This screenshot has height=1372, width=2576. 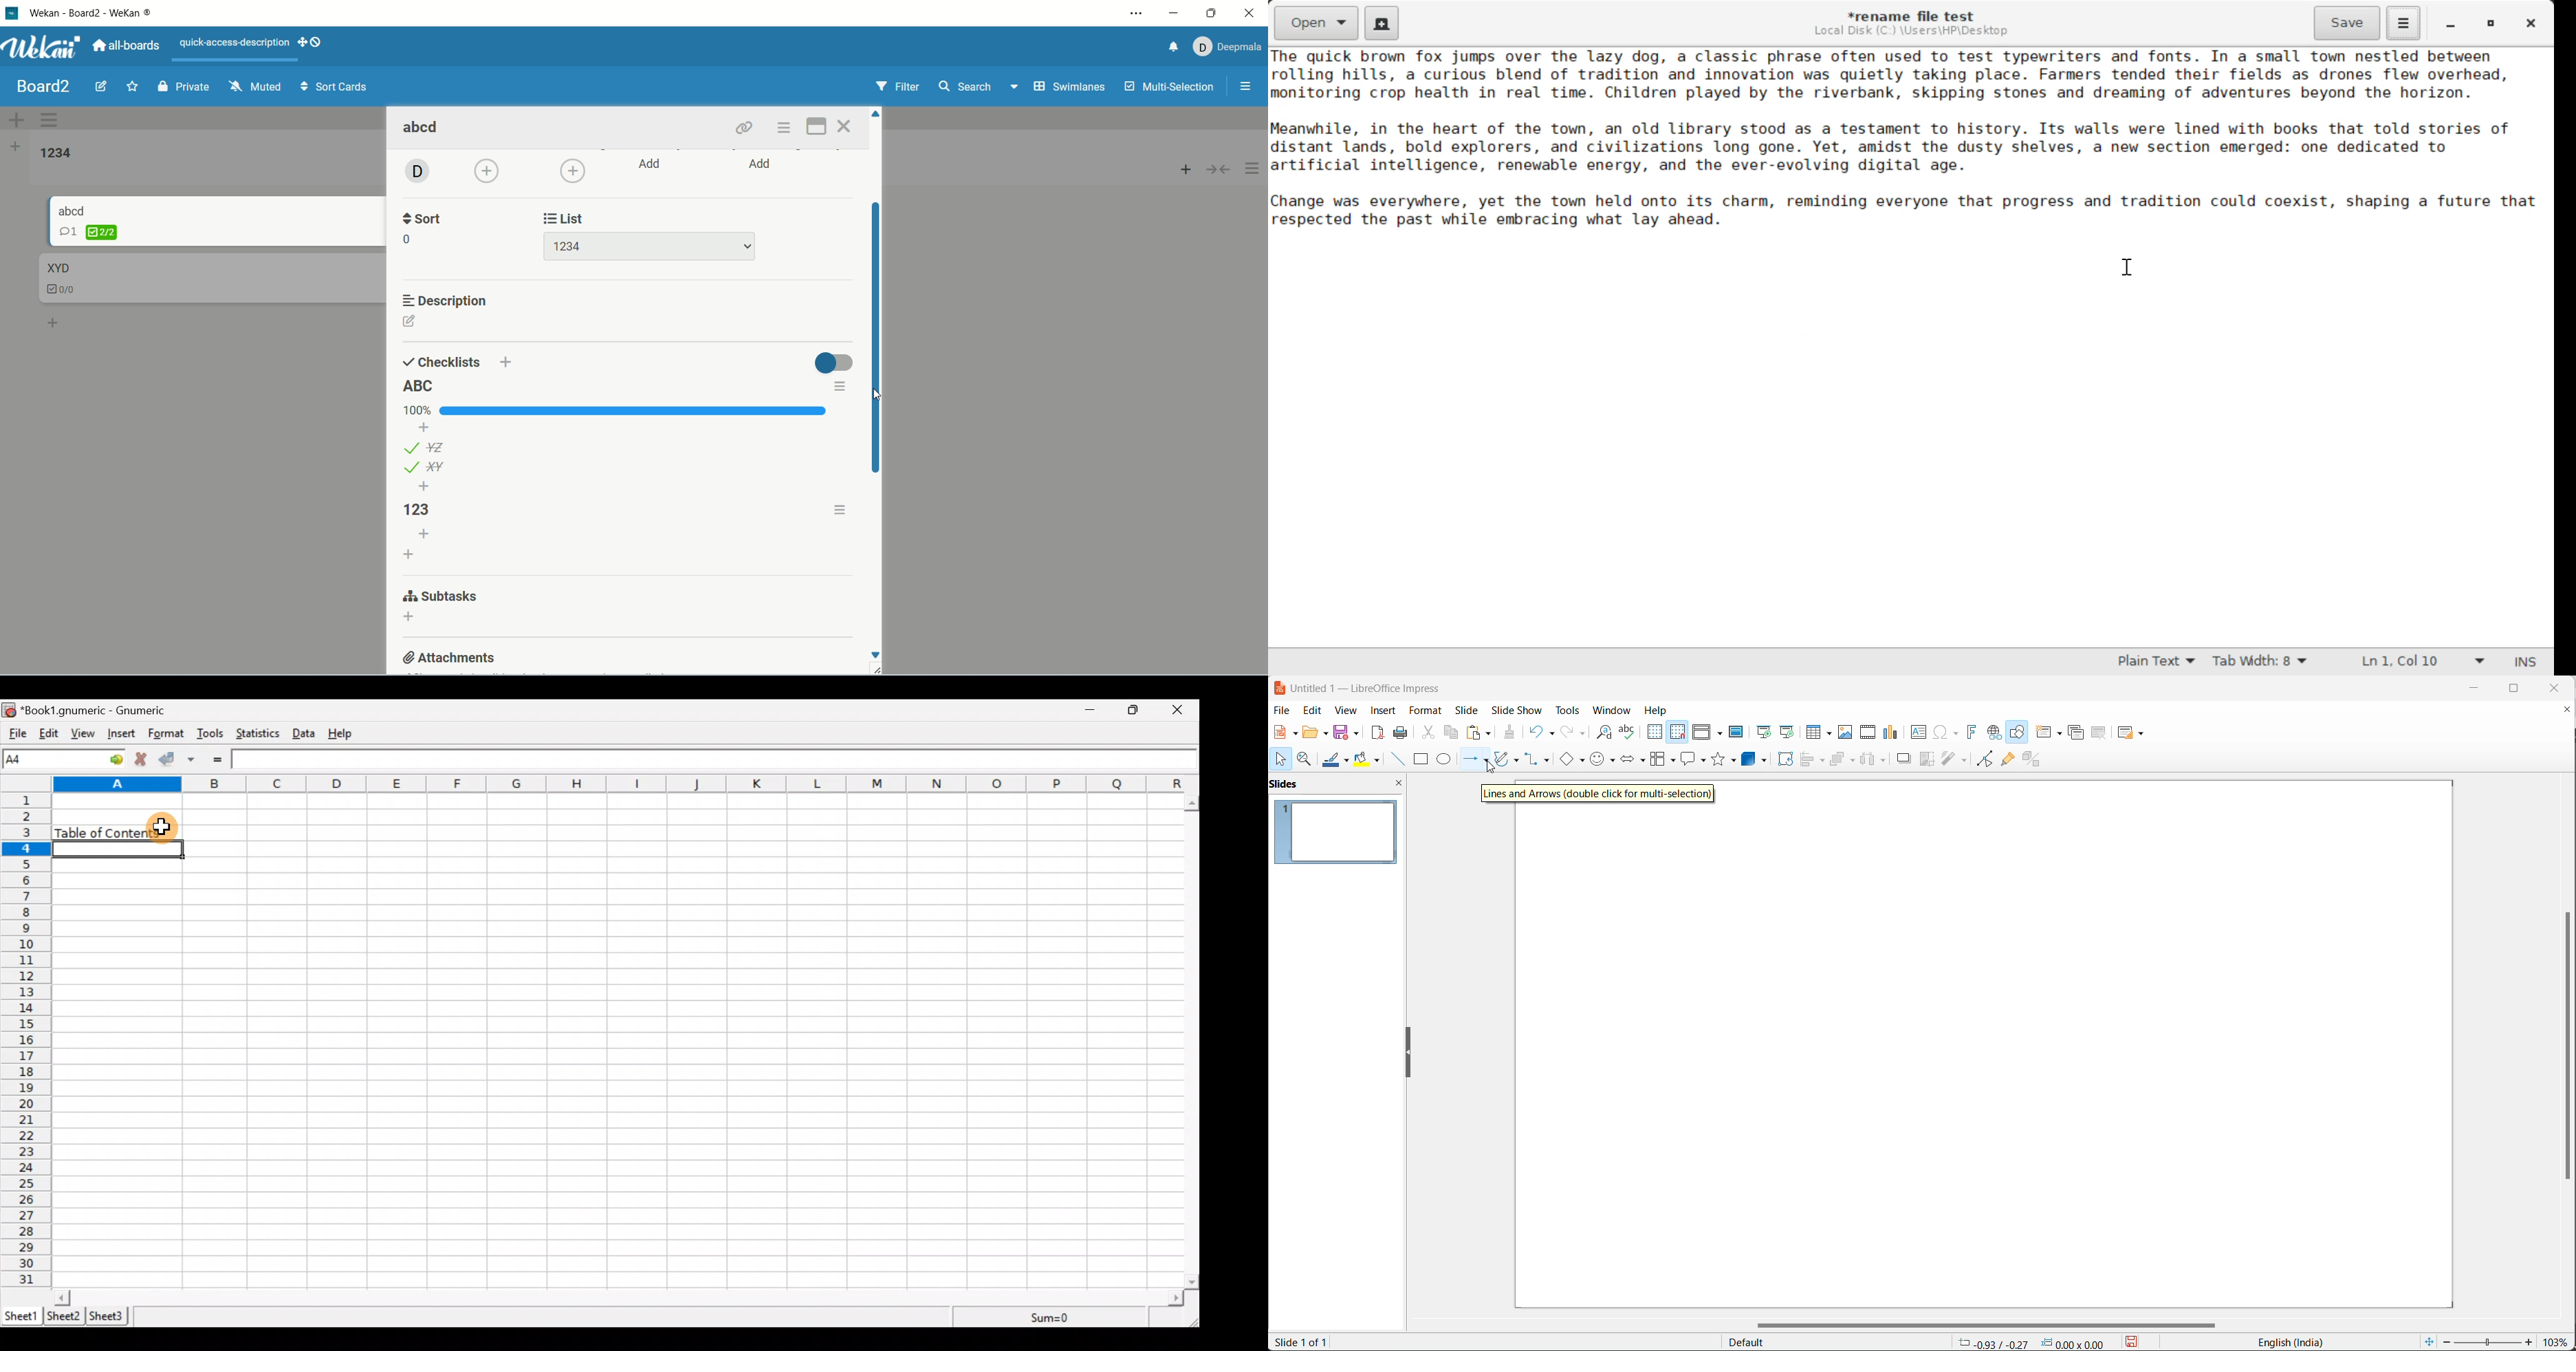 I want to click on cursor, so click(x=1492, y=768).